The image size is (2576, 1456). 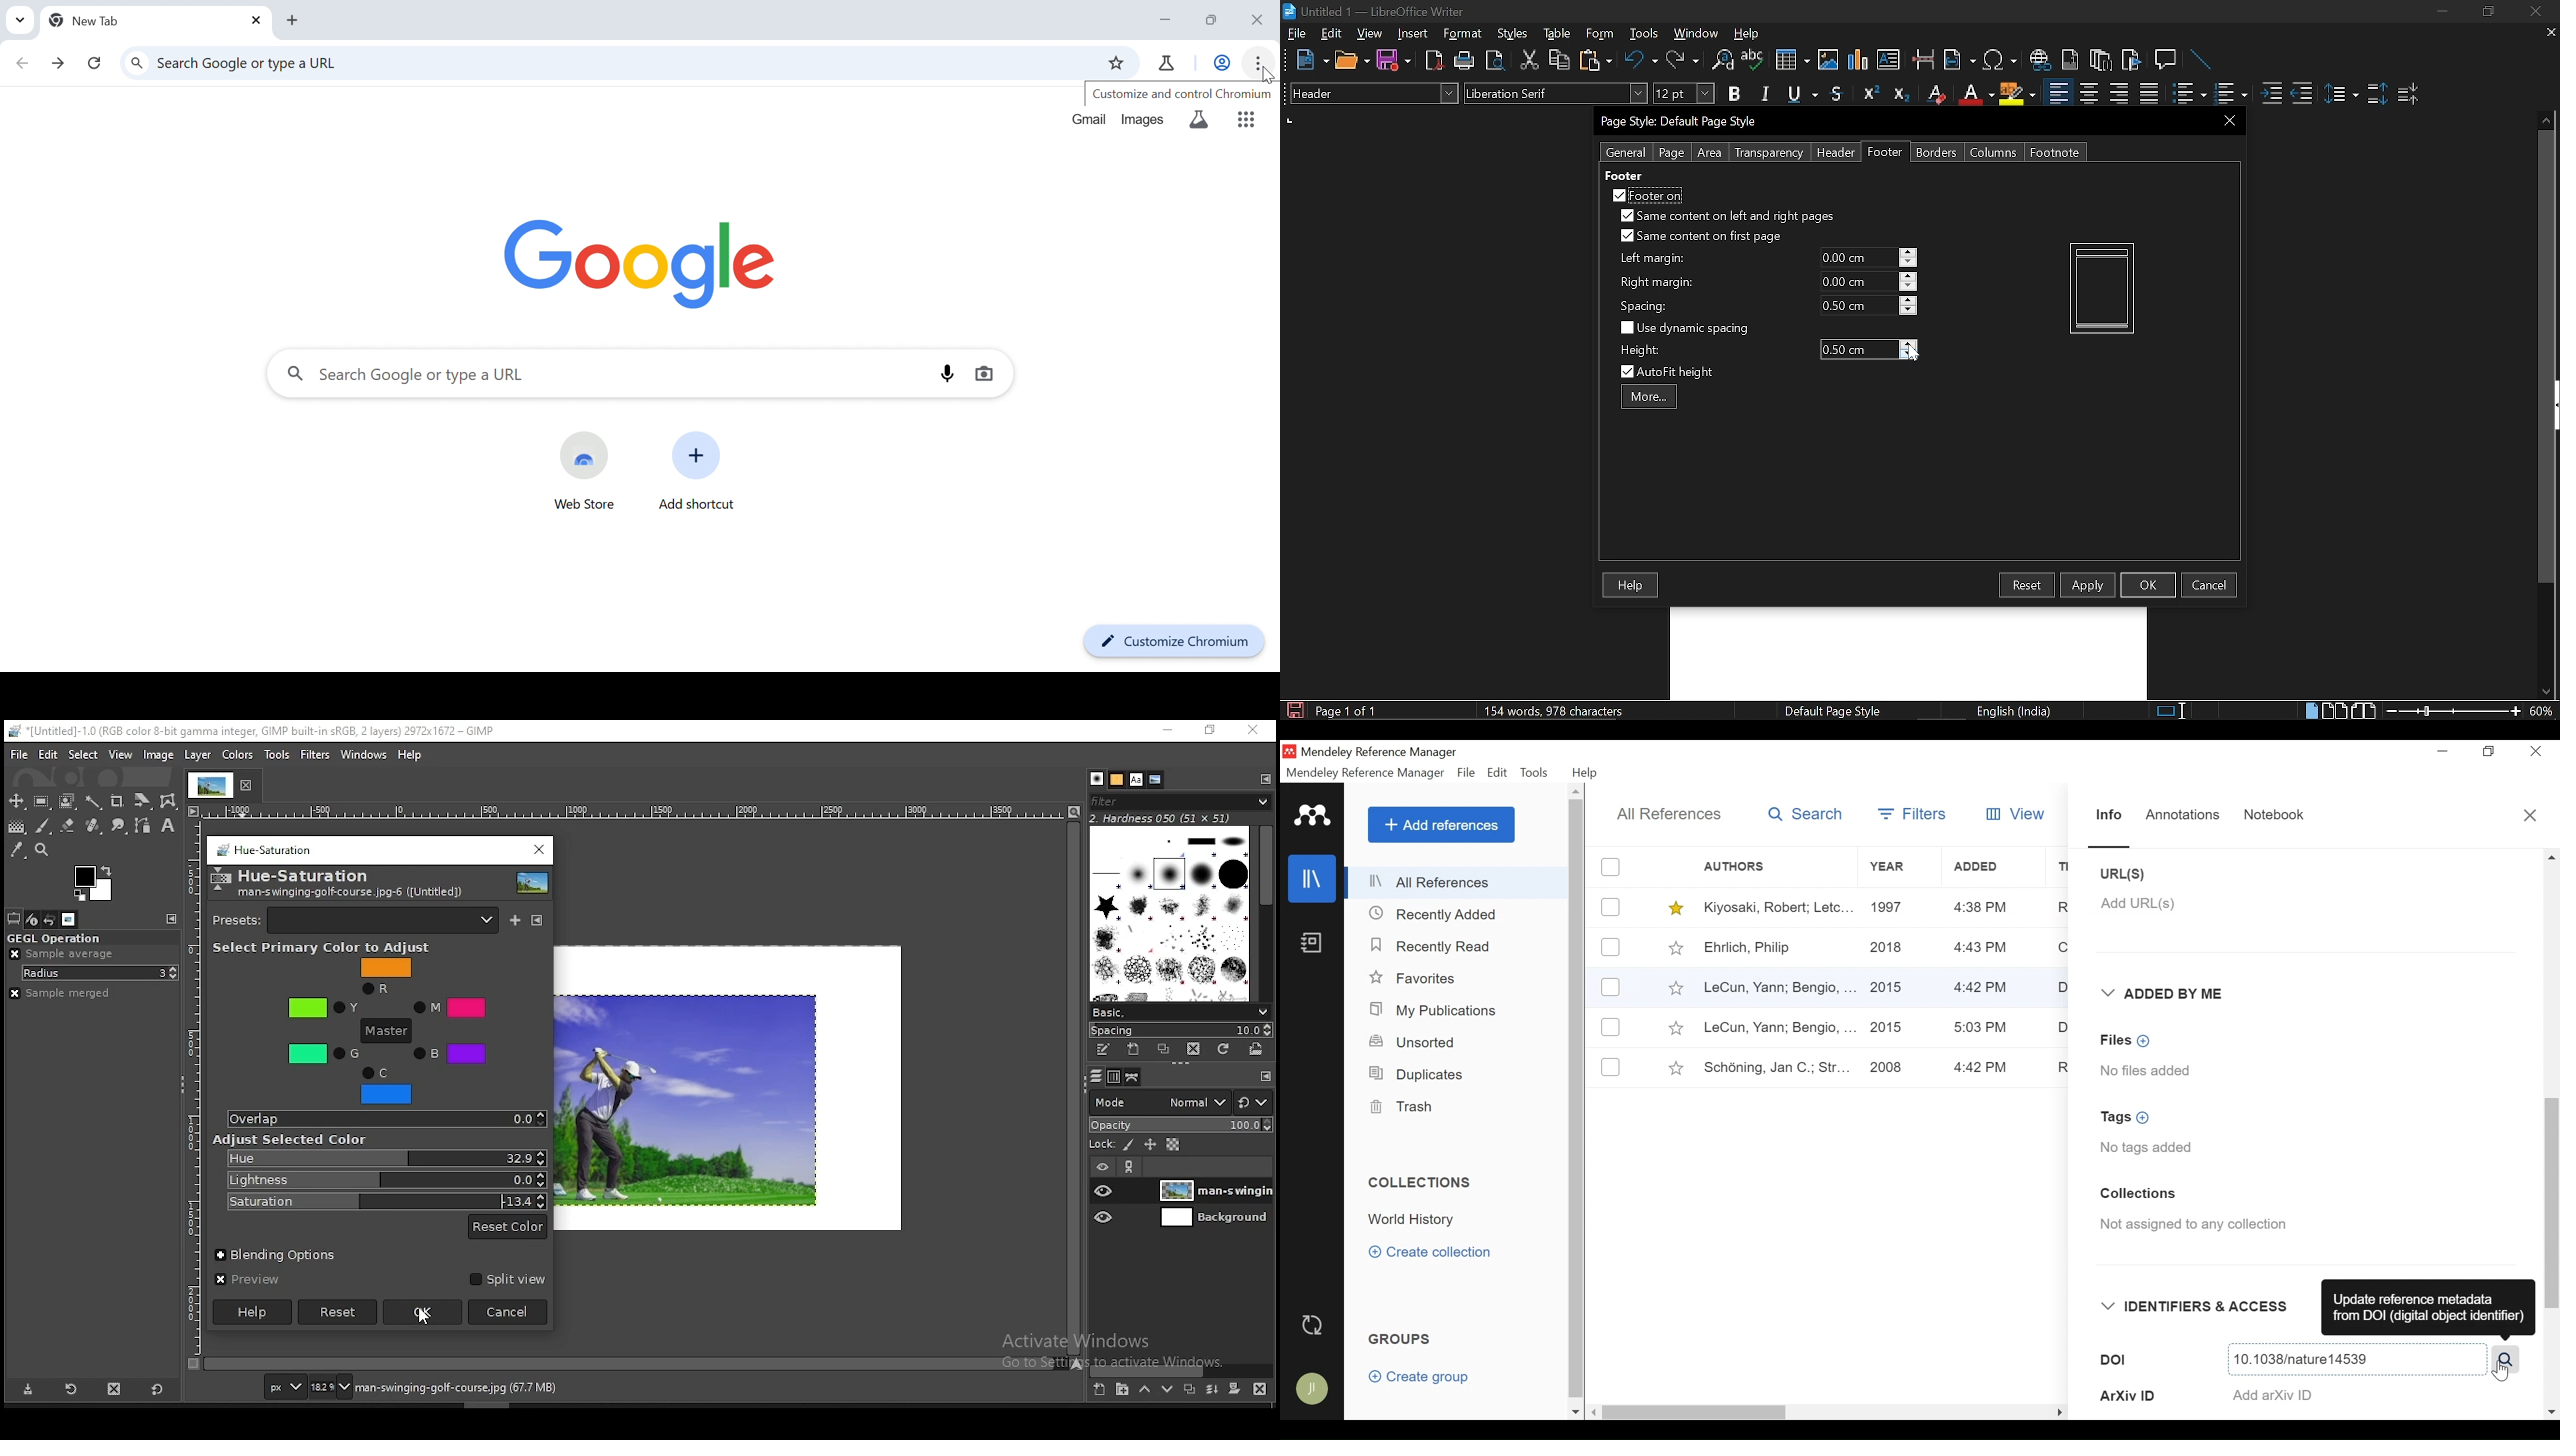 What do you see at coordinates (16, 825) in the screenshot?
I see `gradient tool` at bounding box center [16, 825].